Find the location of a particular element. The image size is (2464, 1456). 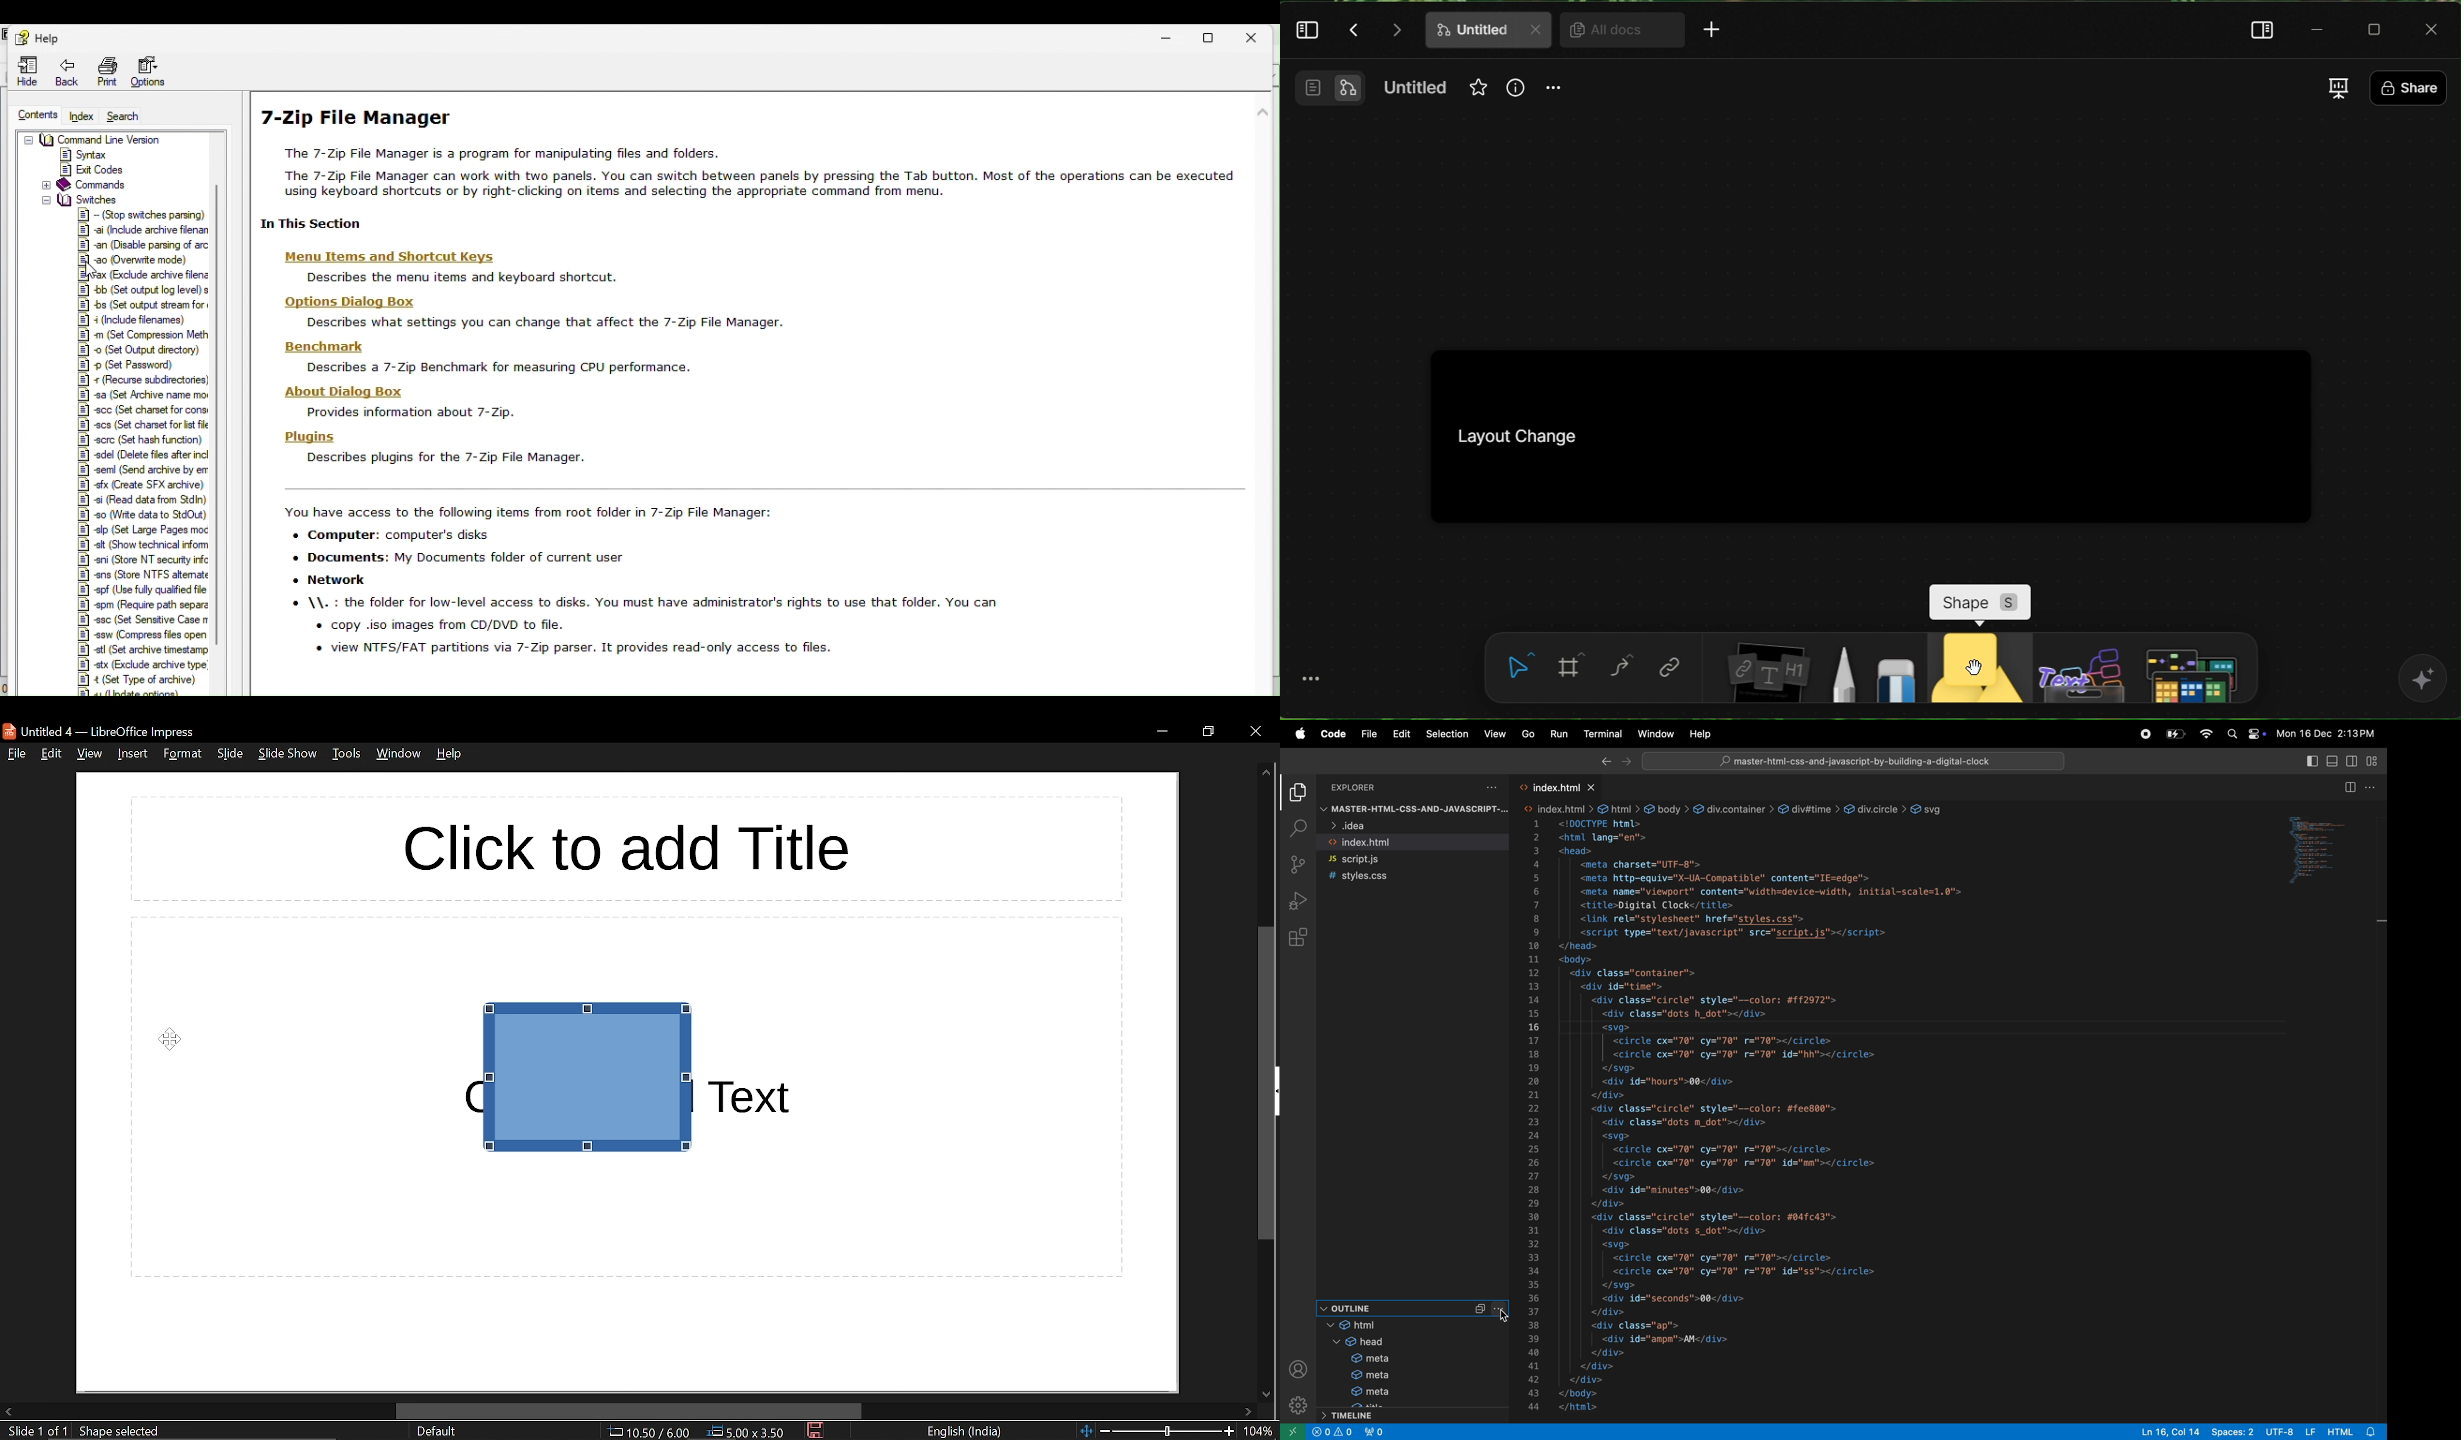

frame is located at coordinates (1572, 665).